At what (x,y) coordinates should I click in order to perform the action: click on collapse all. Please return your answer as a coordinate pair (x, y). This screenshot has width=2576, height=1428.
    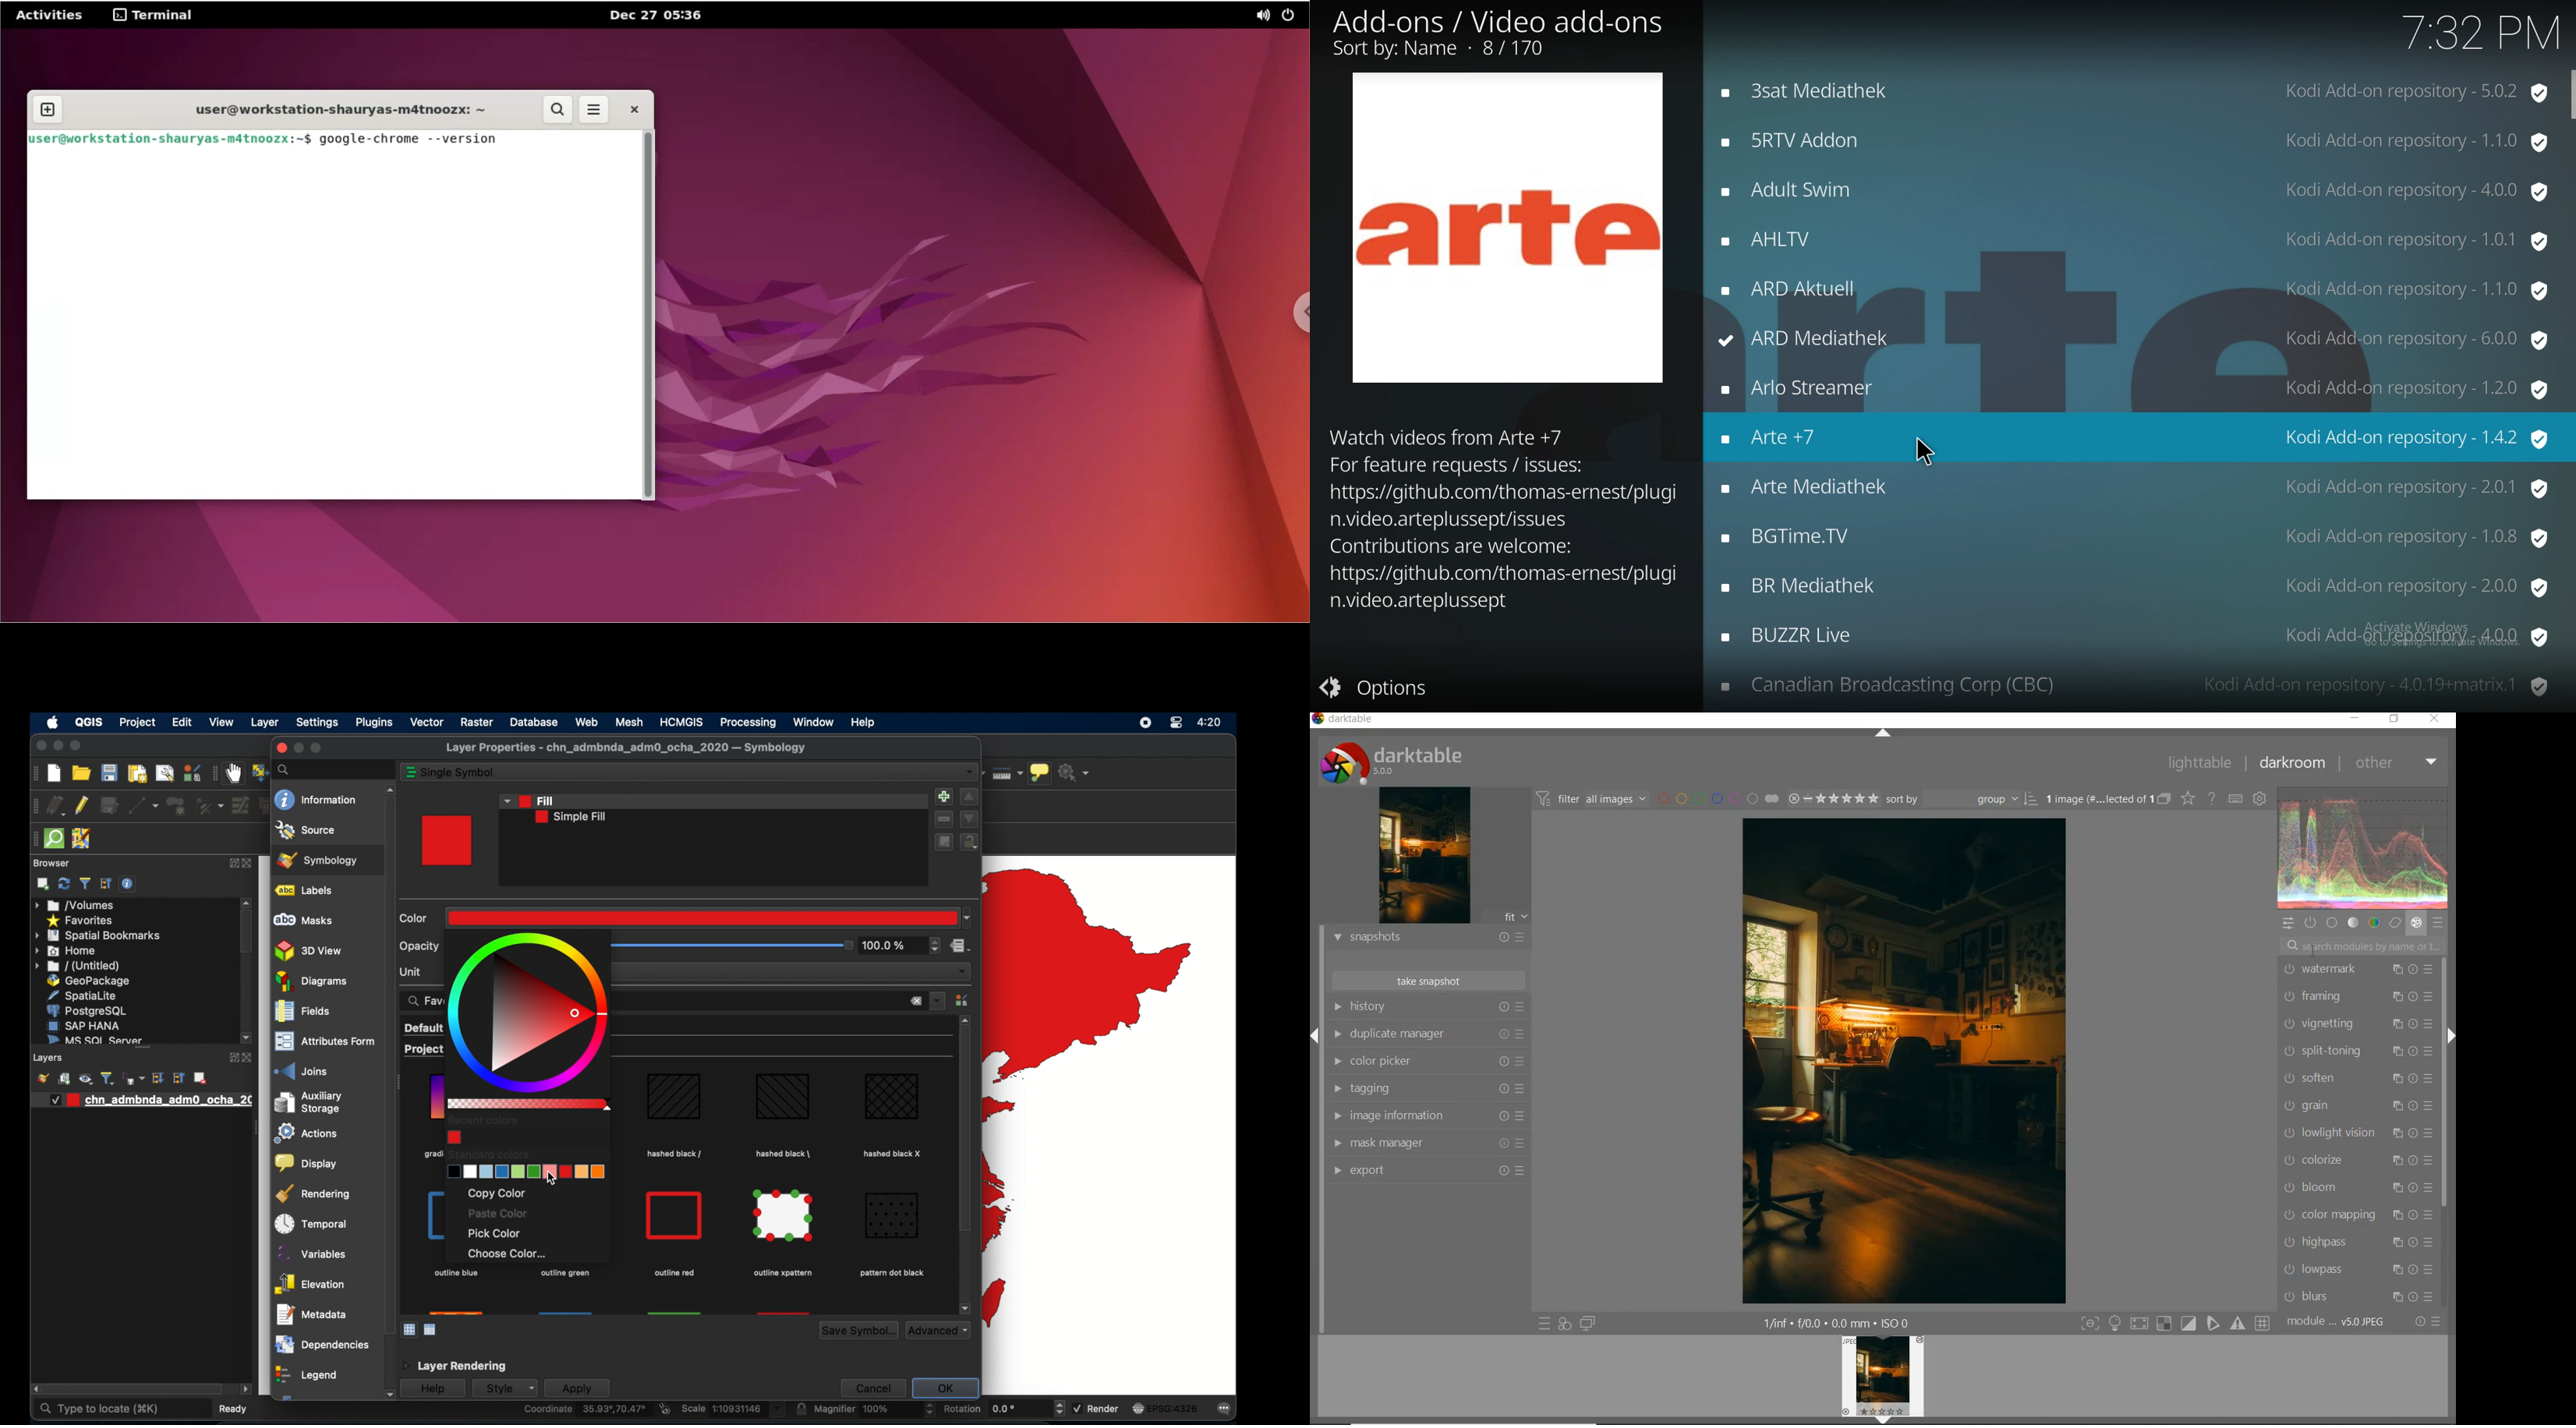
    Looking at the image, I should click on (106, 884).